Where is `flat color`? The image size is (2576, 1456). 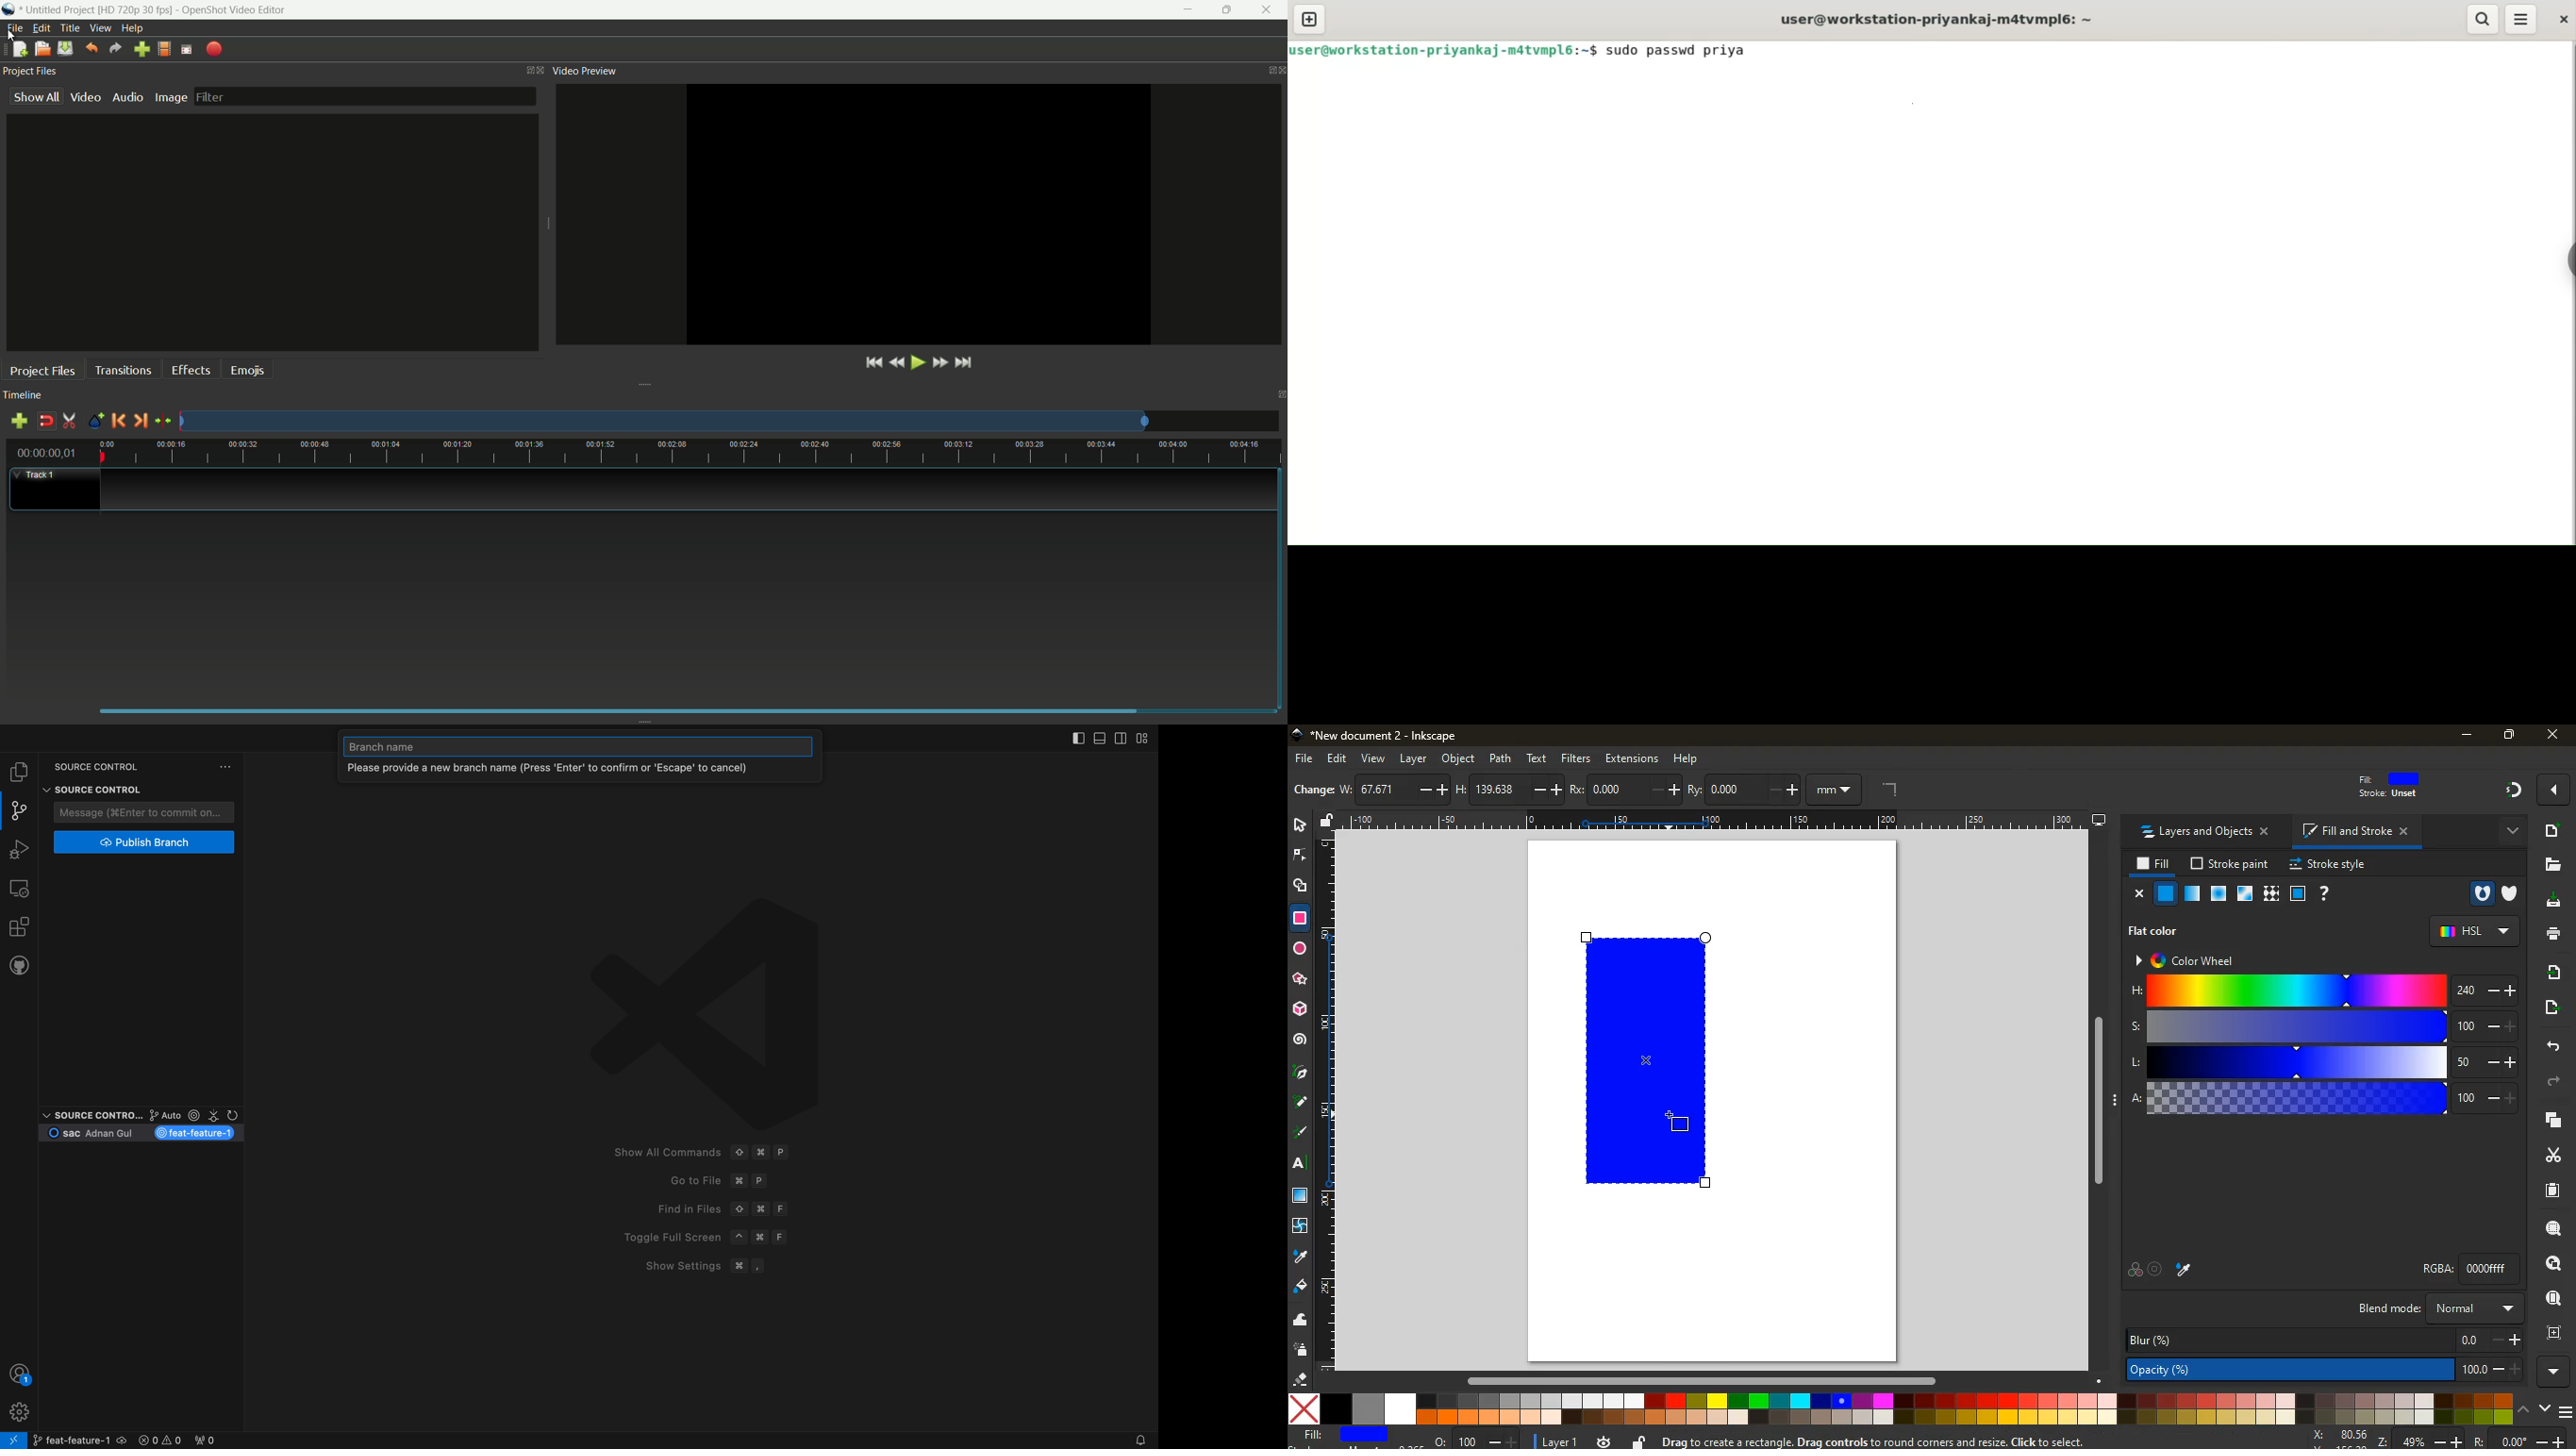
flat color is located at coordinates (2152, 931).